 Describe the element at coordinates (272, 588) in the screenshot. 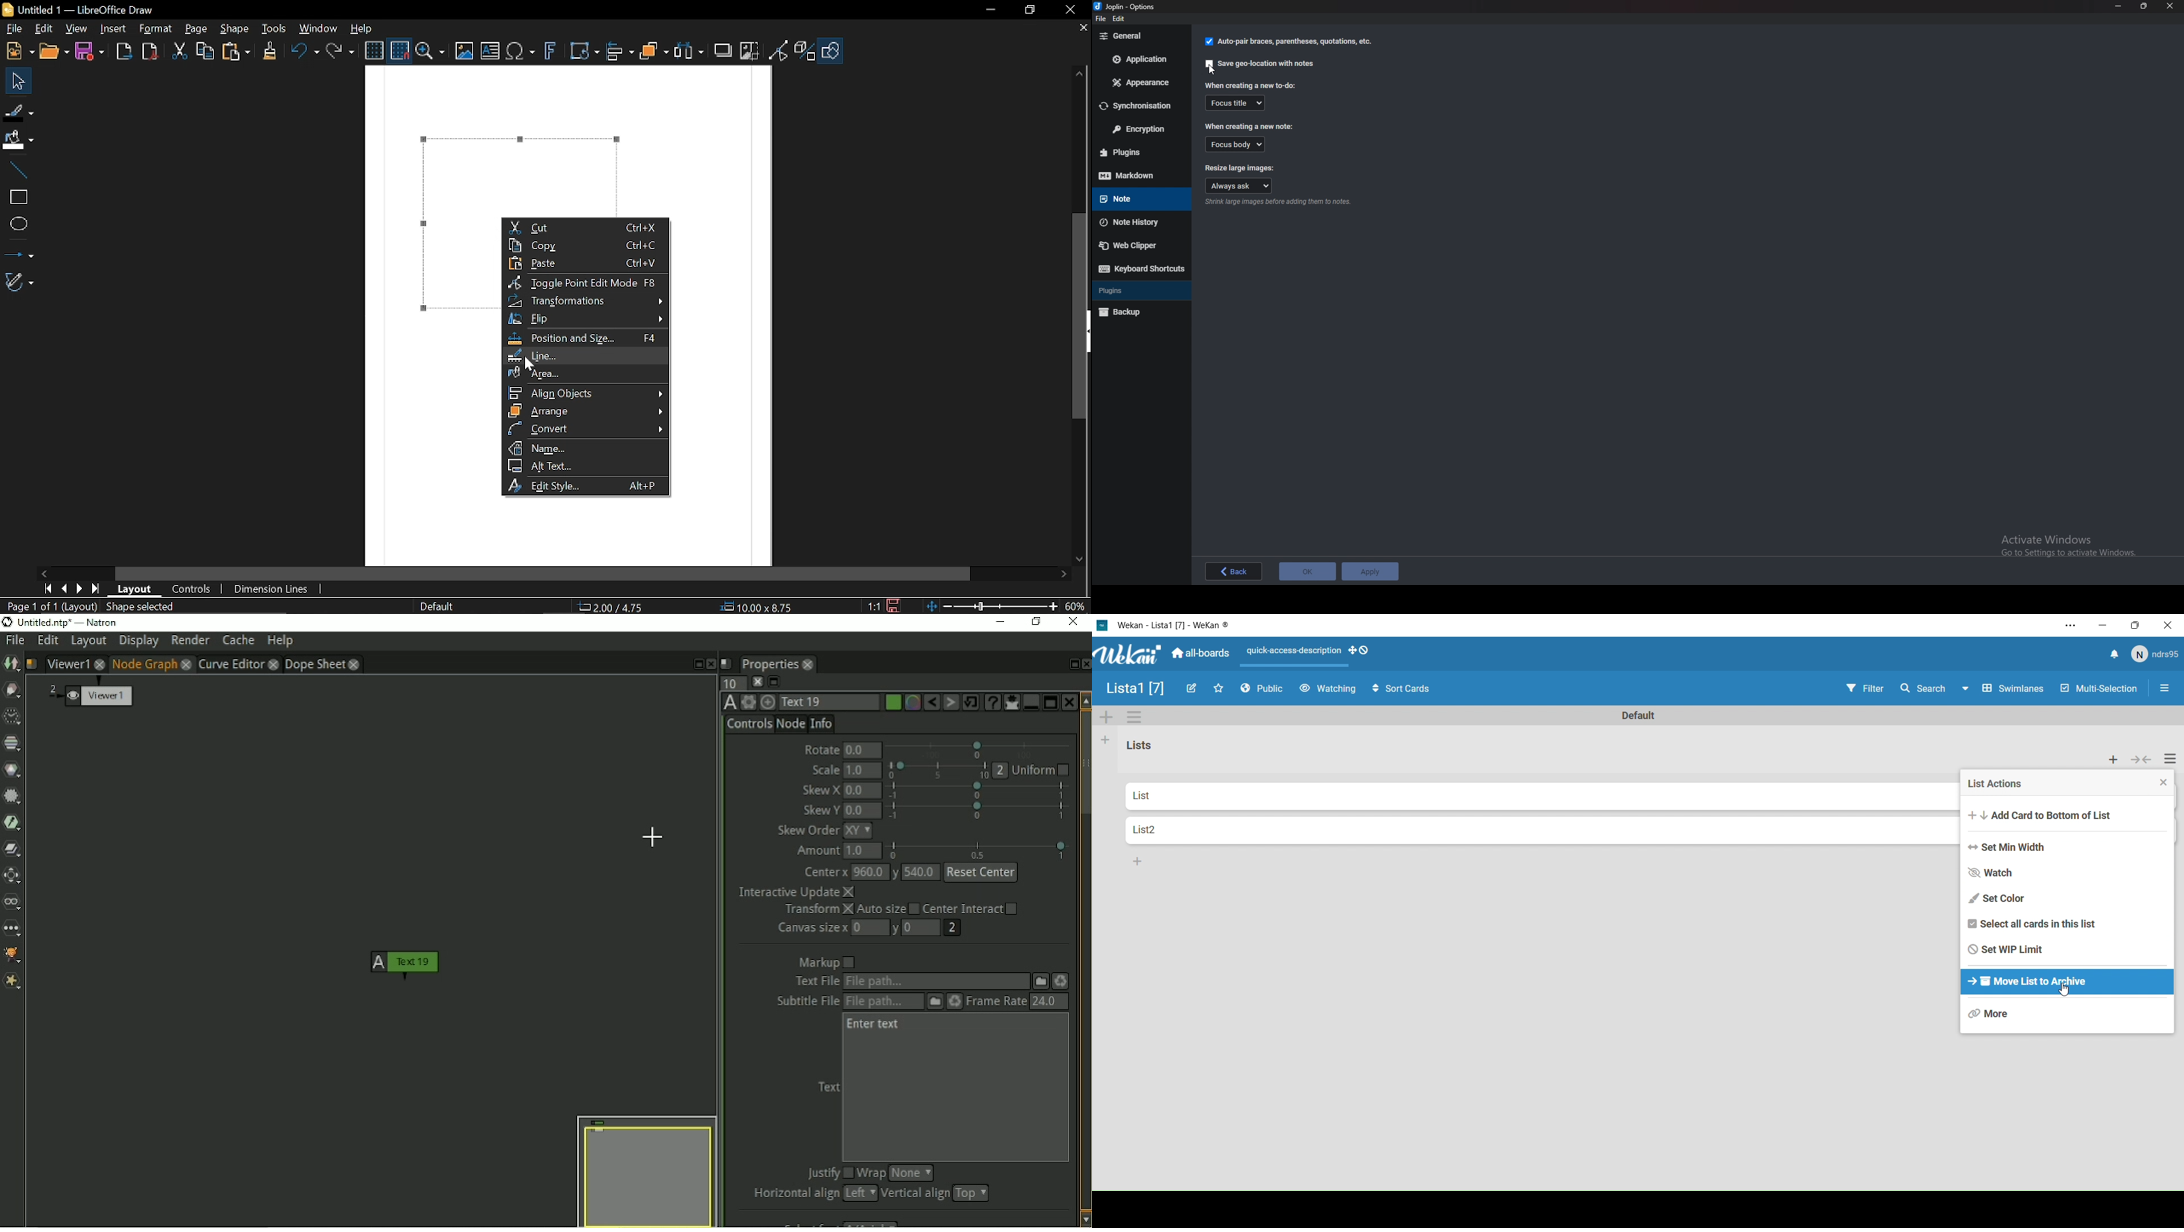

I see `Dimension lines` at that location.